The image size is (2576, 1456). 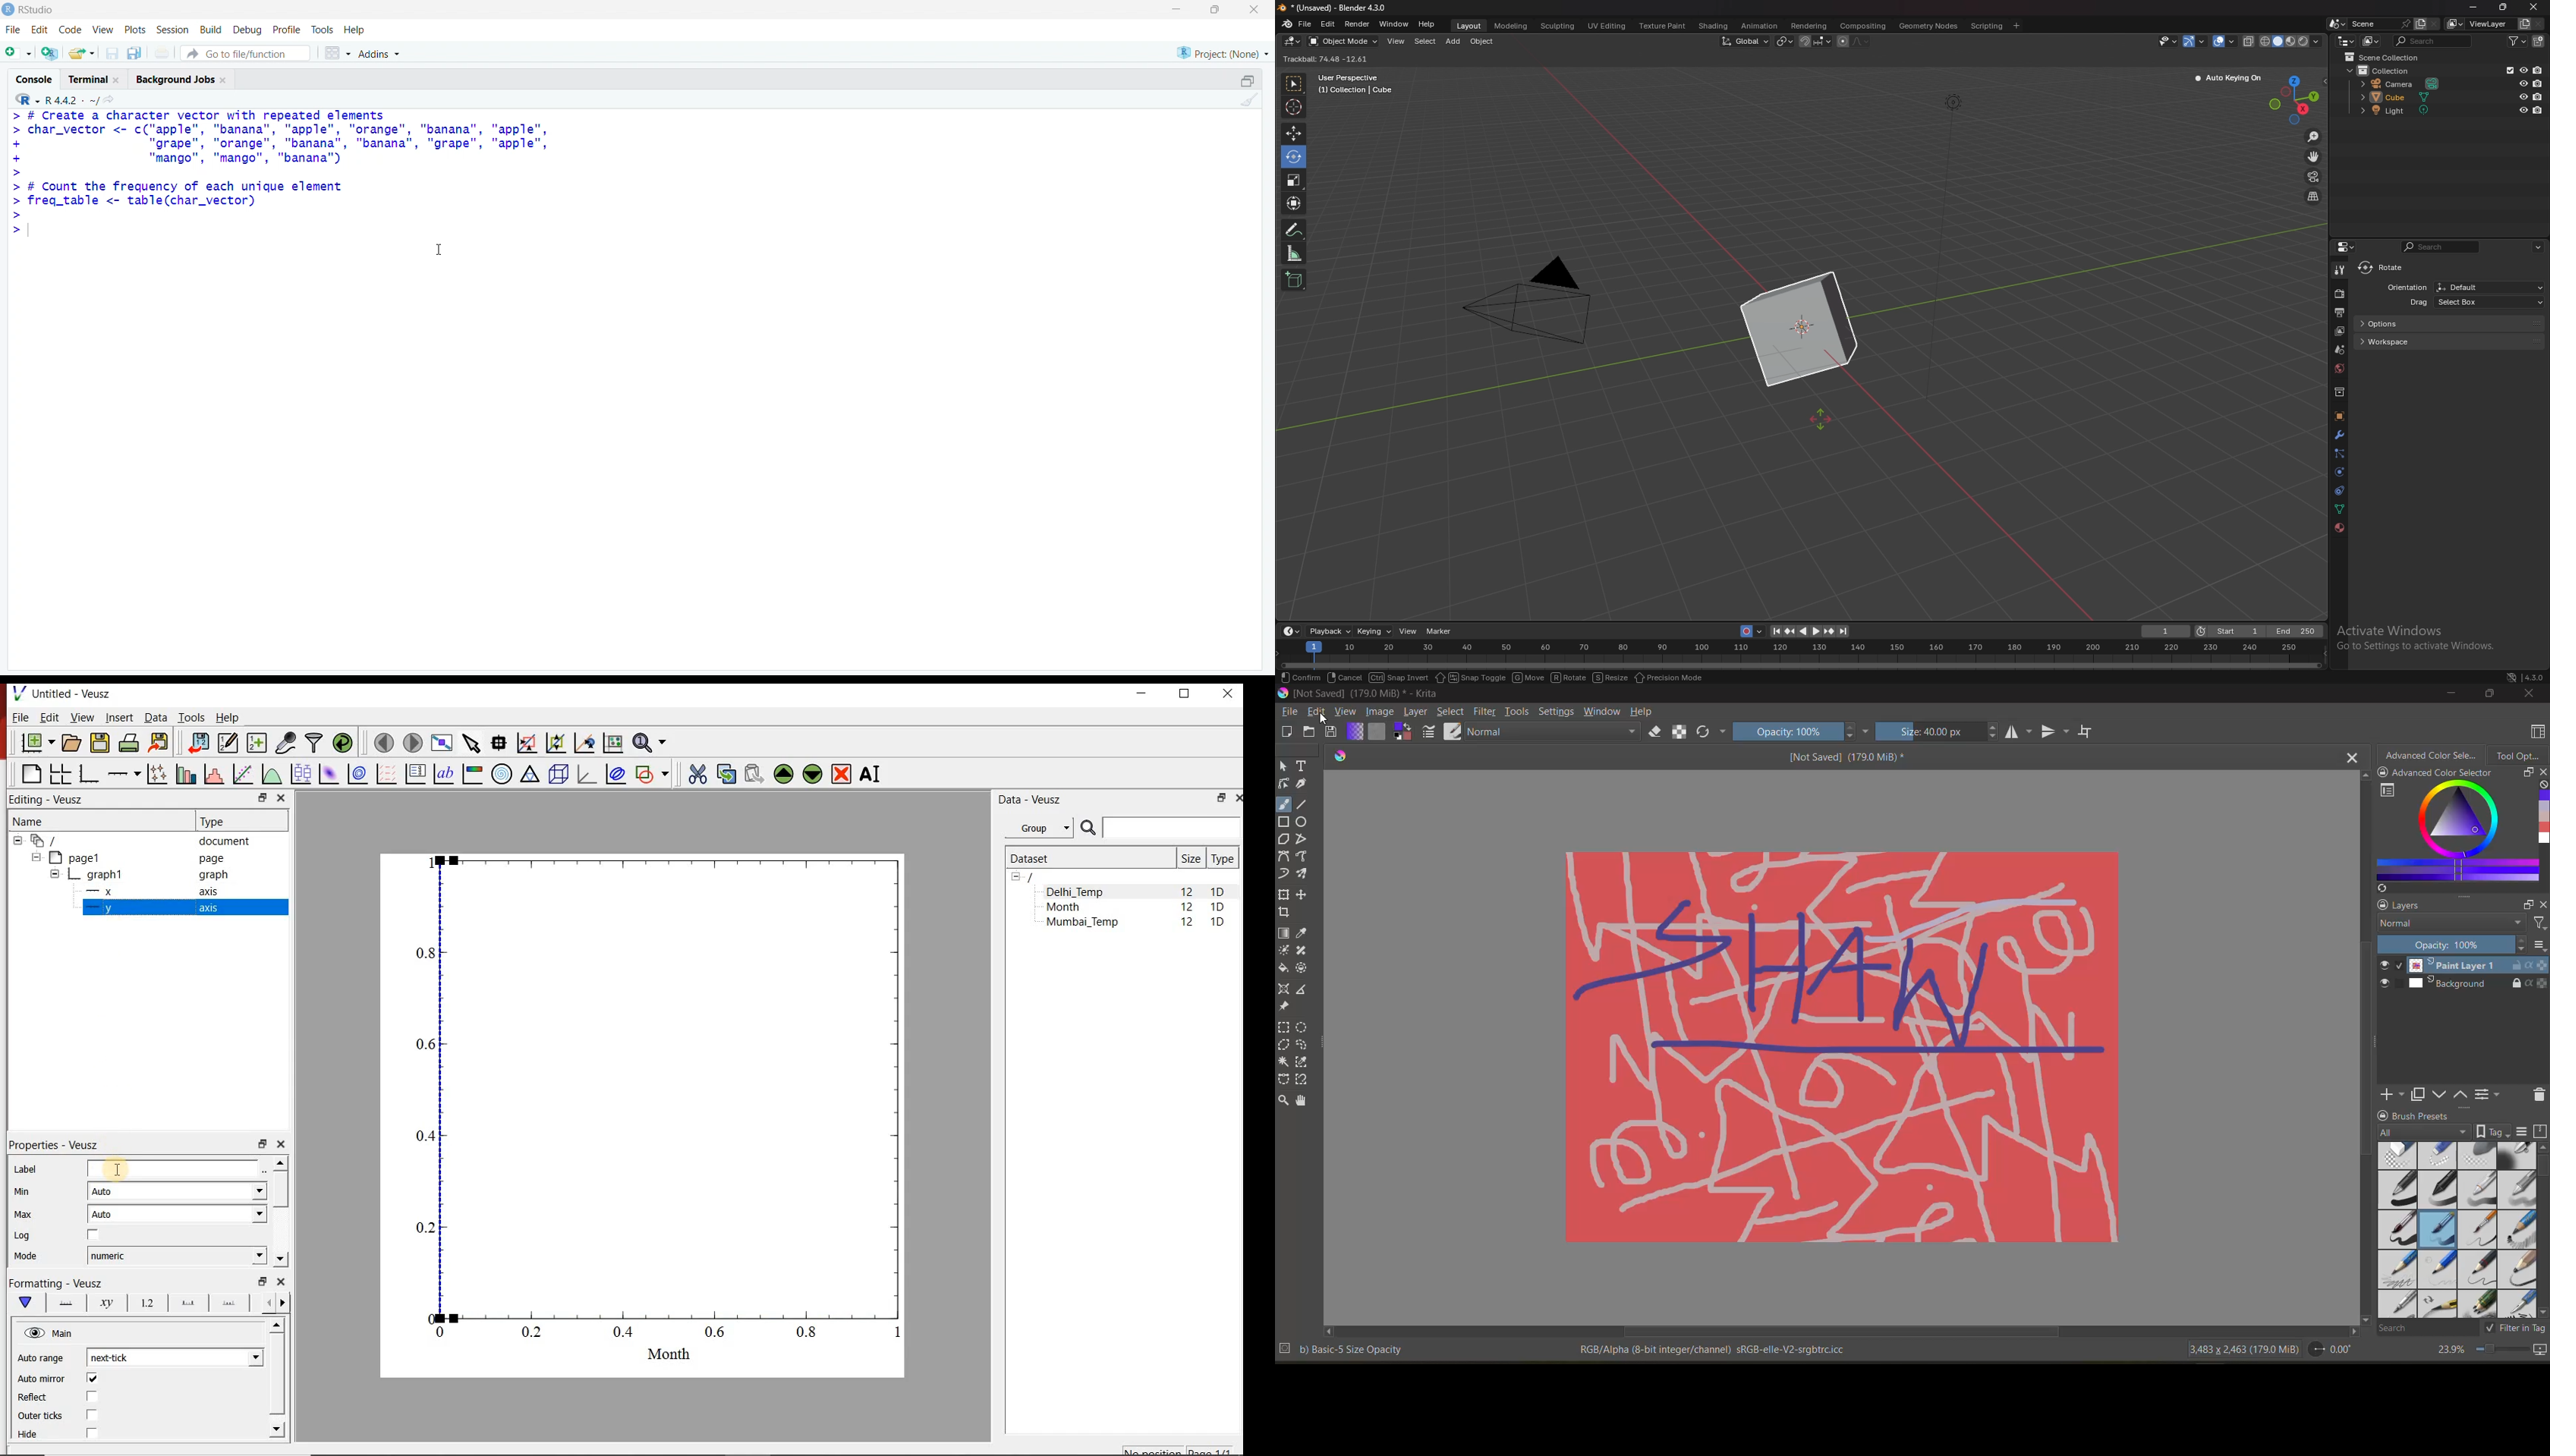 What do you see at coordinates (1331, 731) in the screenshot?
I see `save` at bounding box center [1331, 731].